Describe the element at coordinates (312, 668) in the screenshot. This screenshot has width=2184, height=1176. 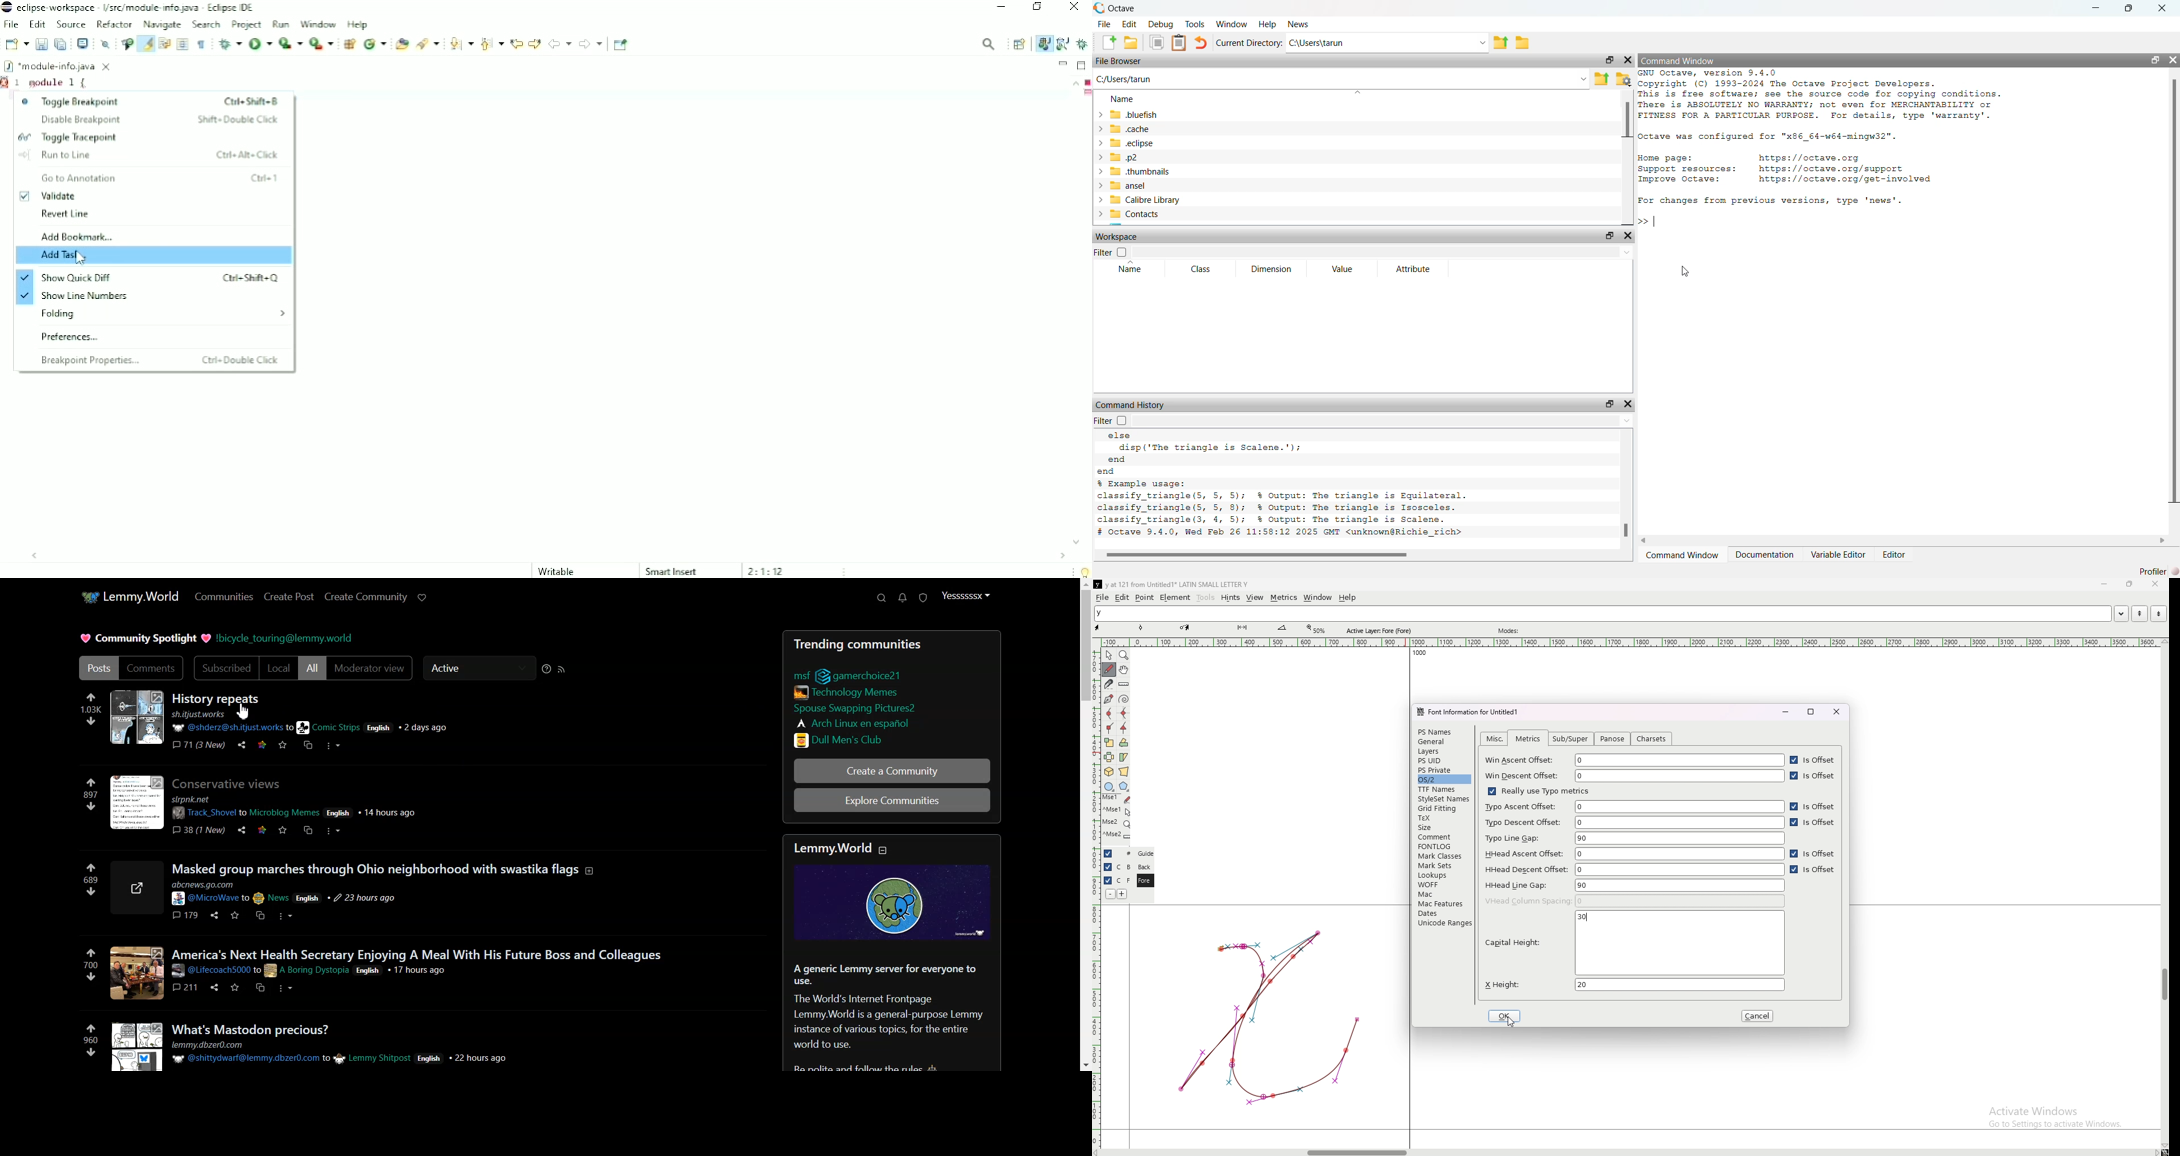
I see `All` at that location.